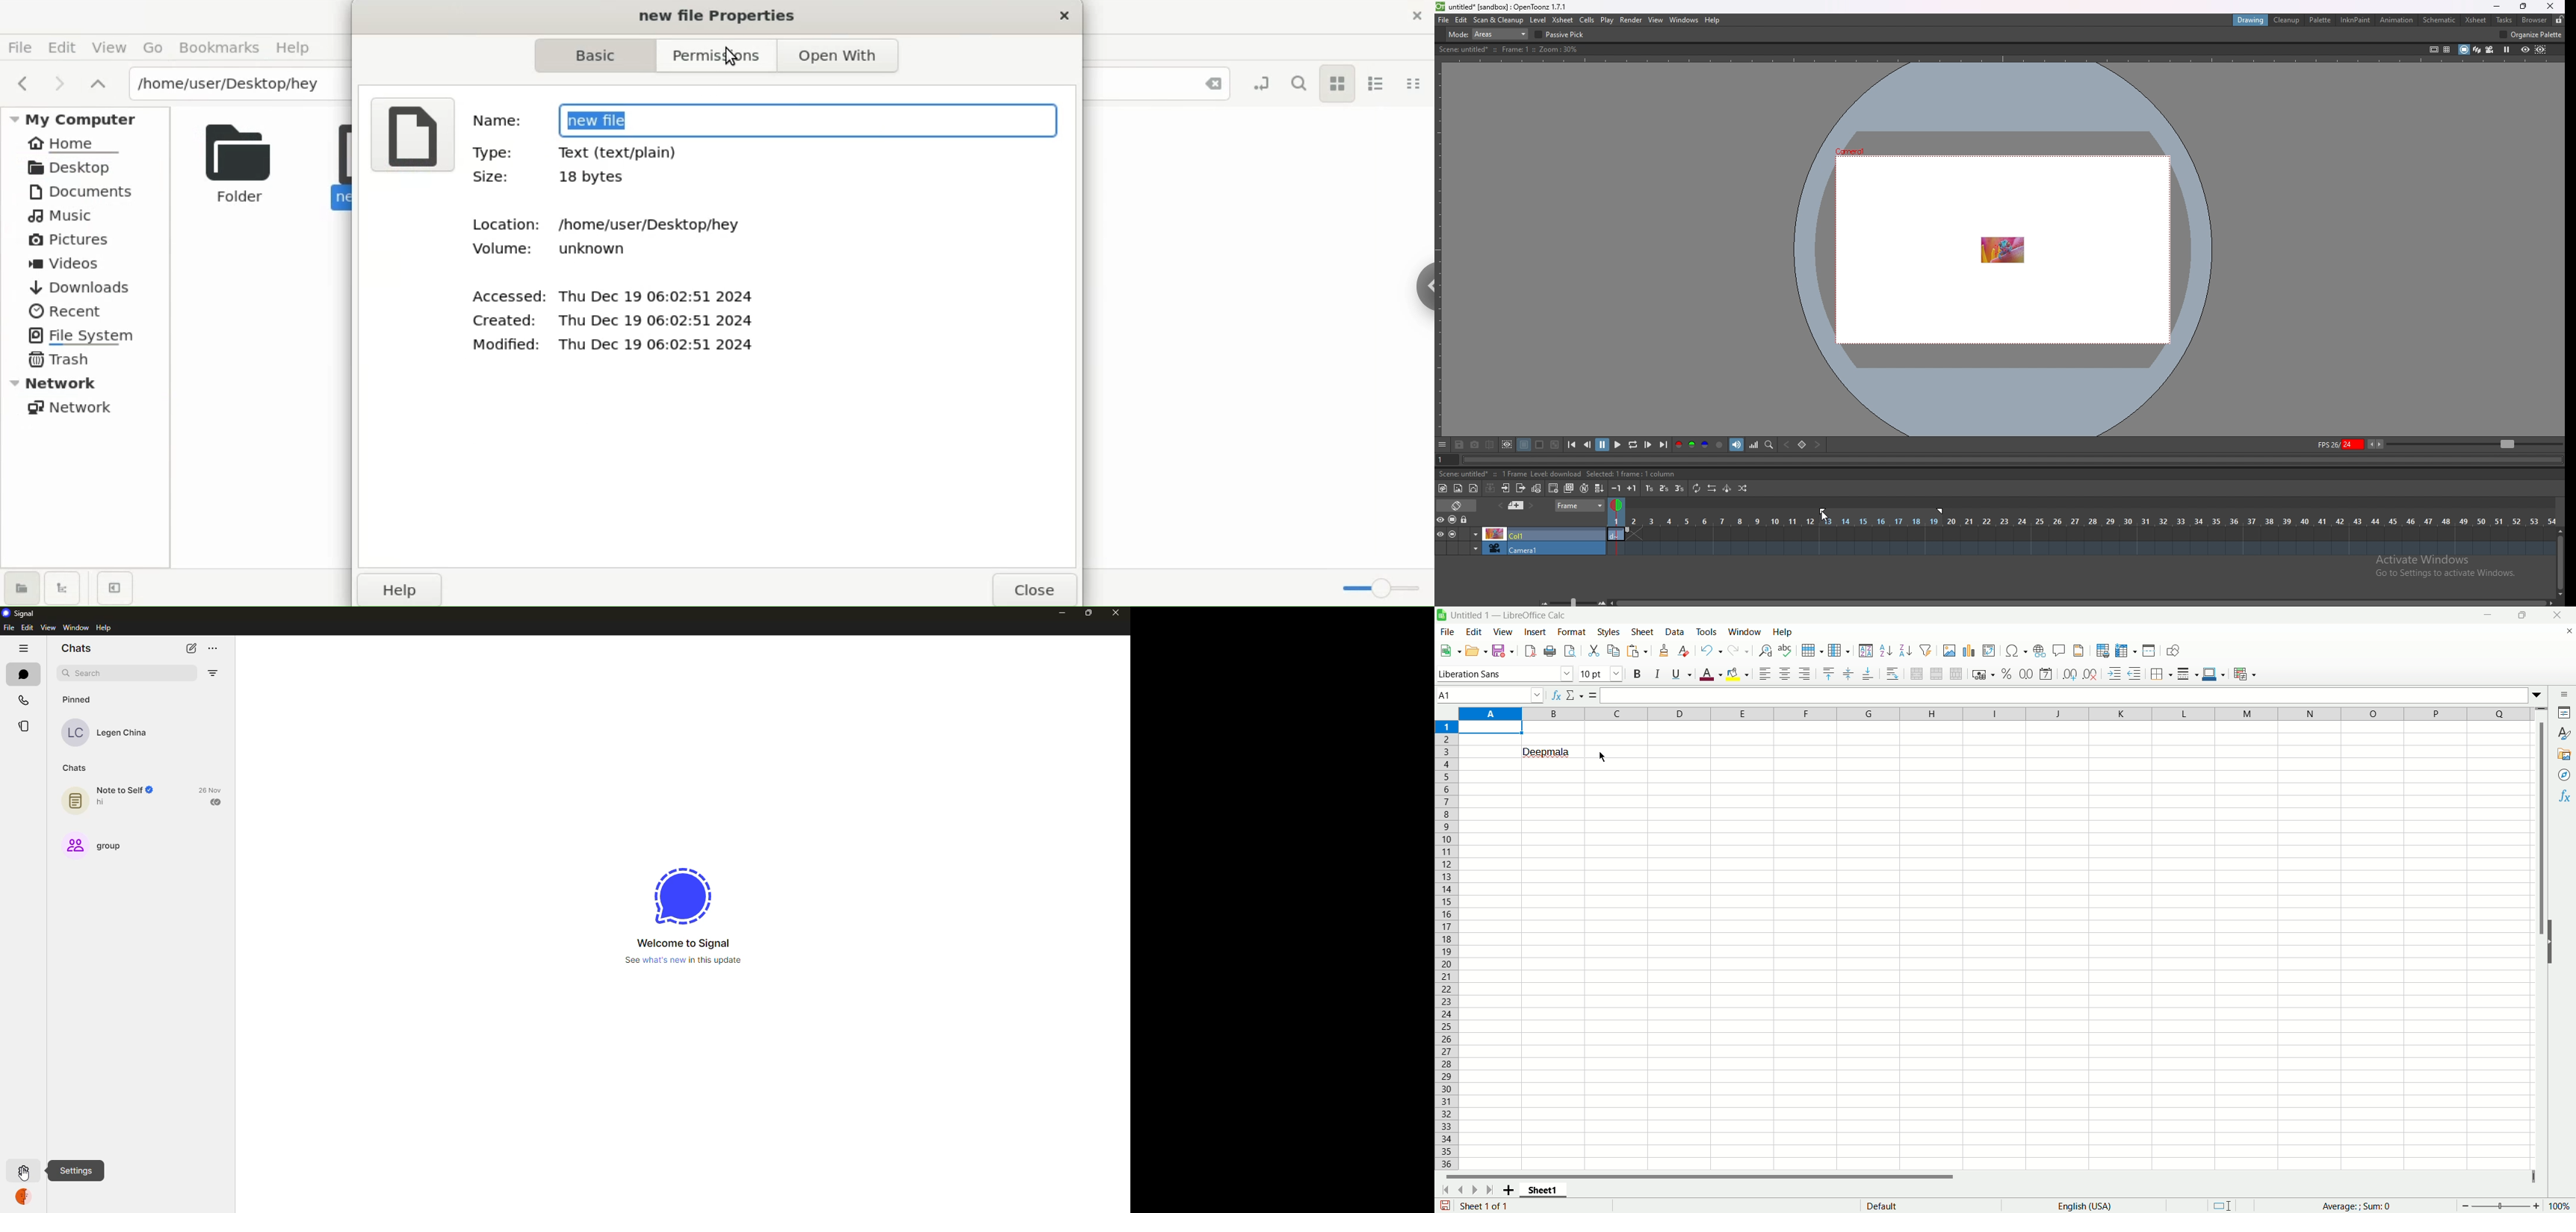 This screenshot has width=2576, height=1232. What do you see at coordinates (1676, 631) in the screenshot?
I see `Data` at bounding box center [1676, 631].